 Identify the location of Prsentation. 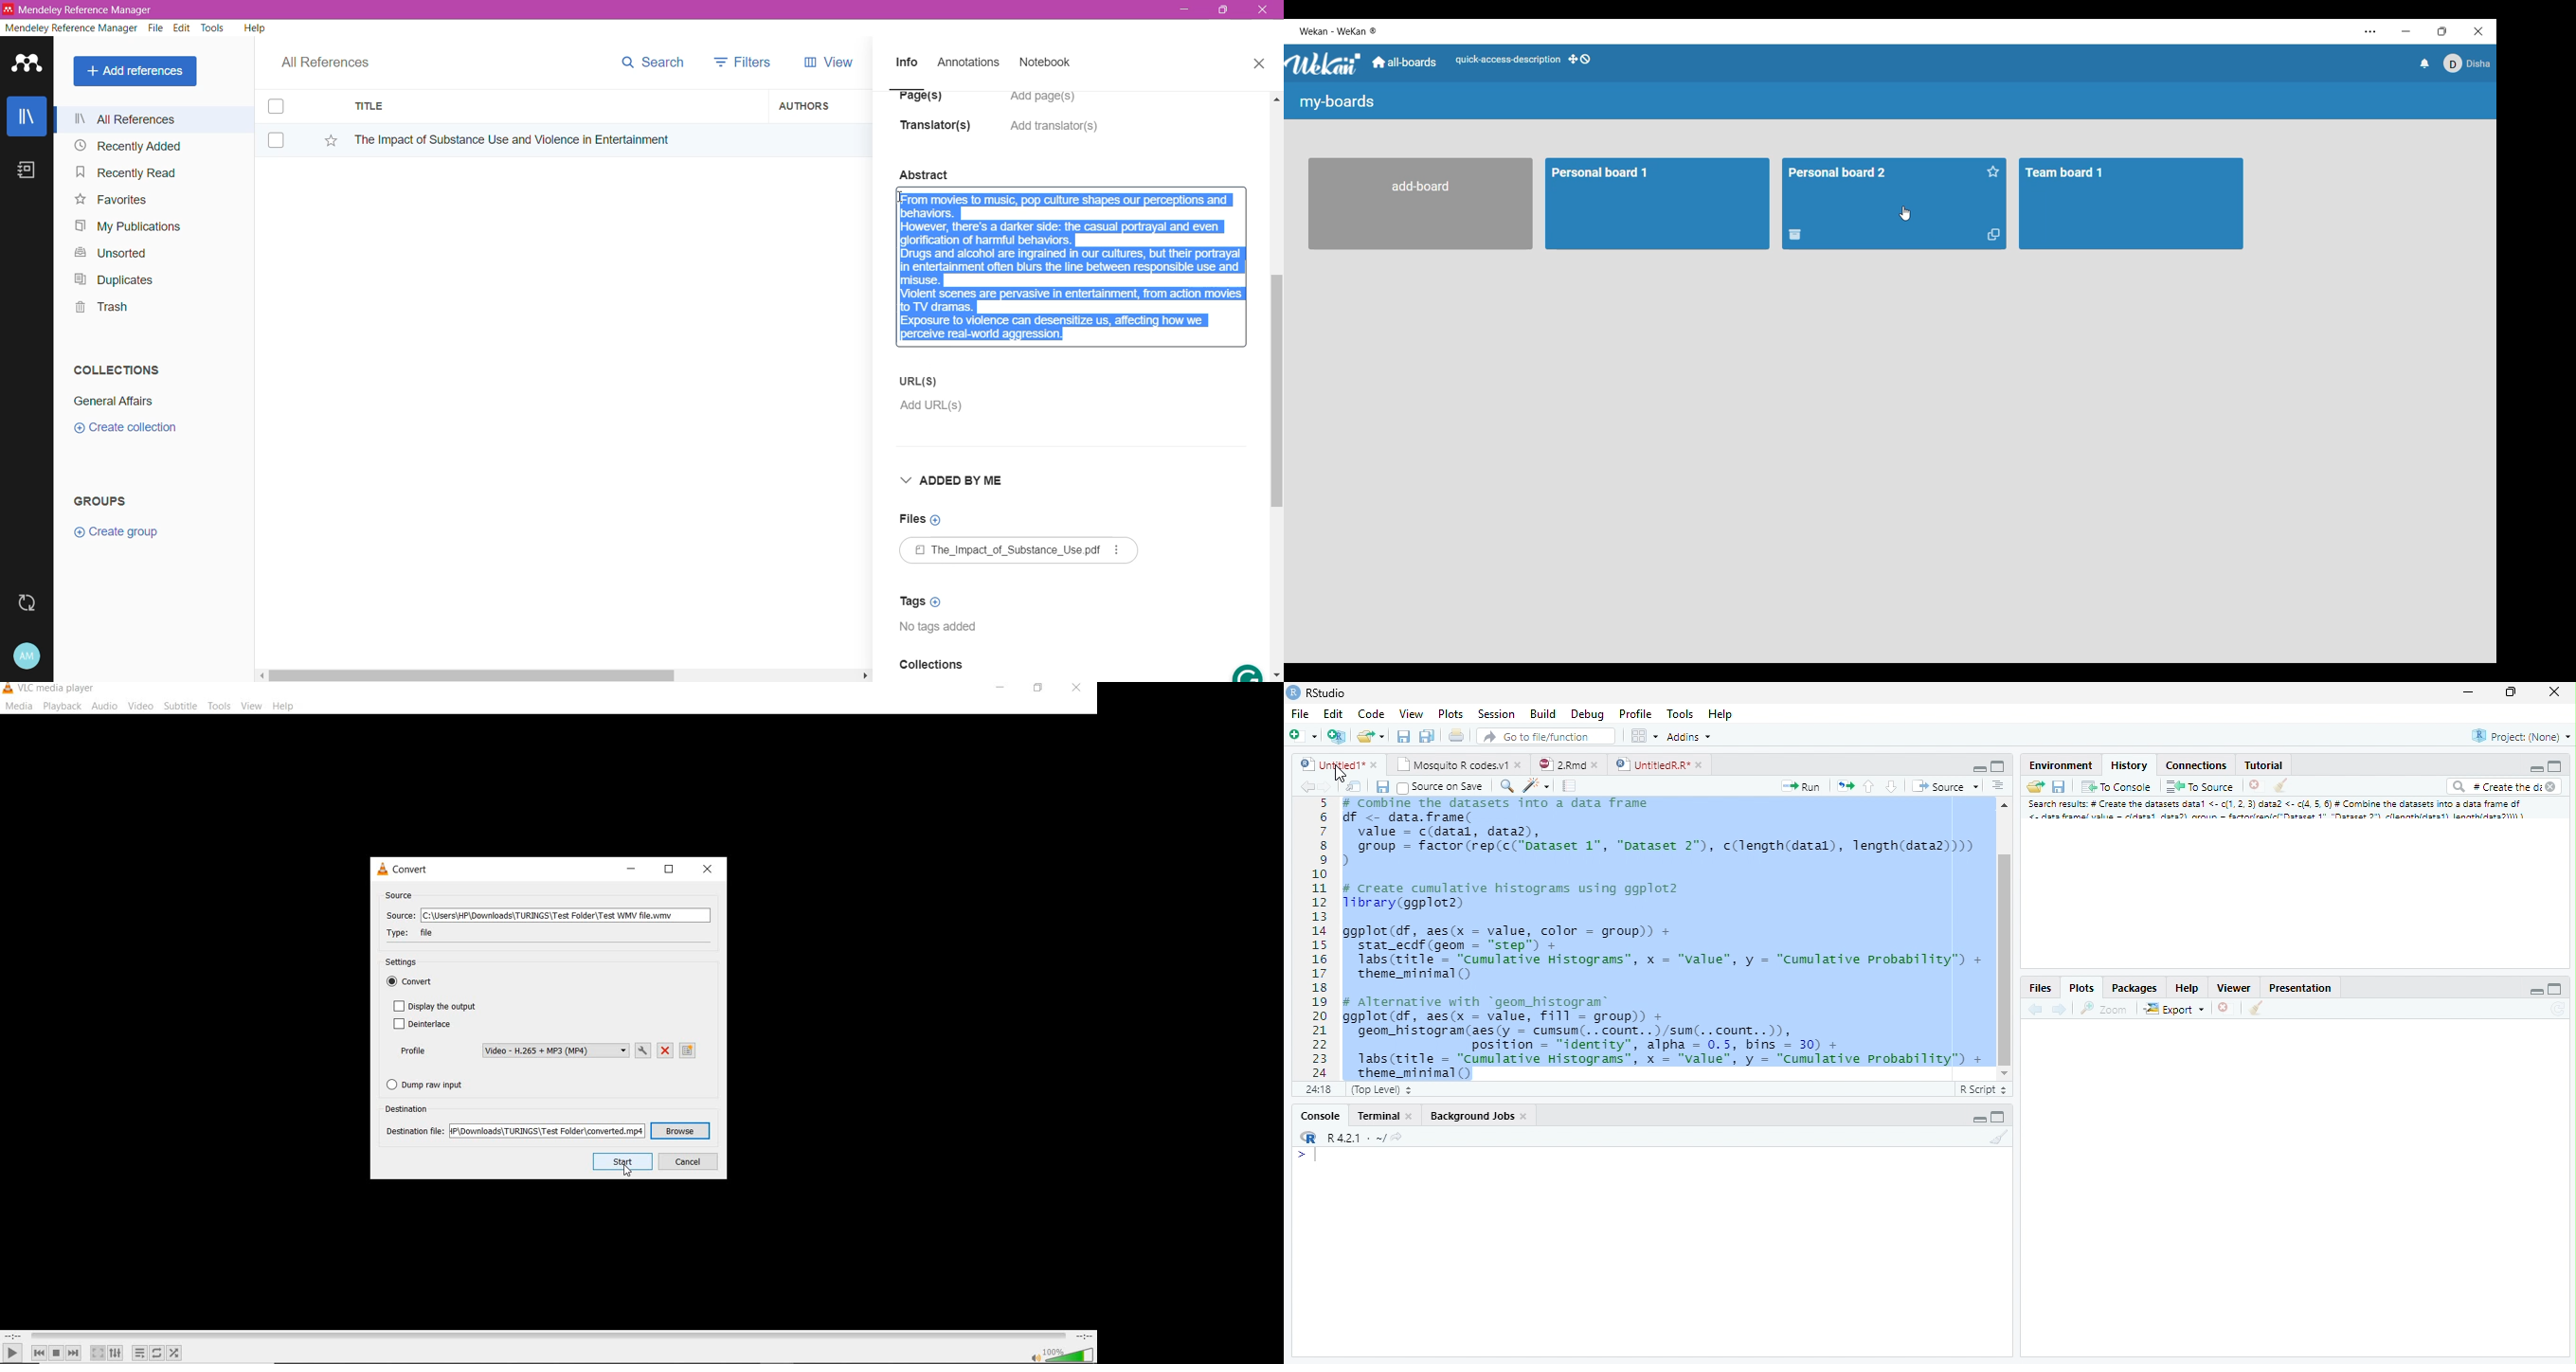
(2297, 986).